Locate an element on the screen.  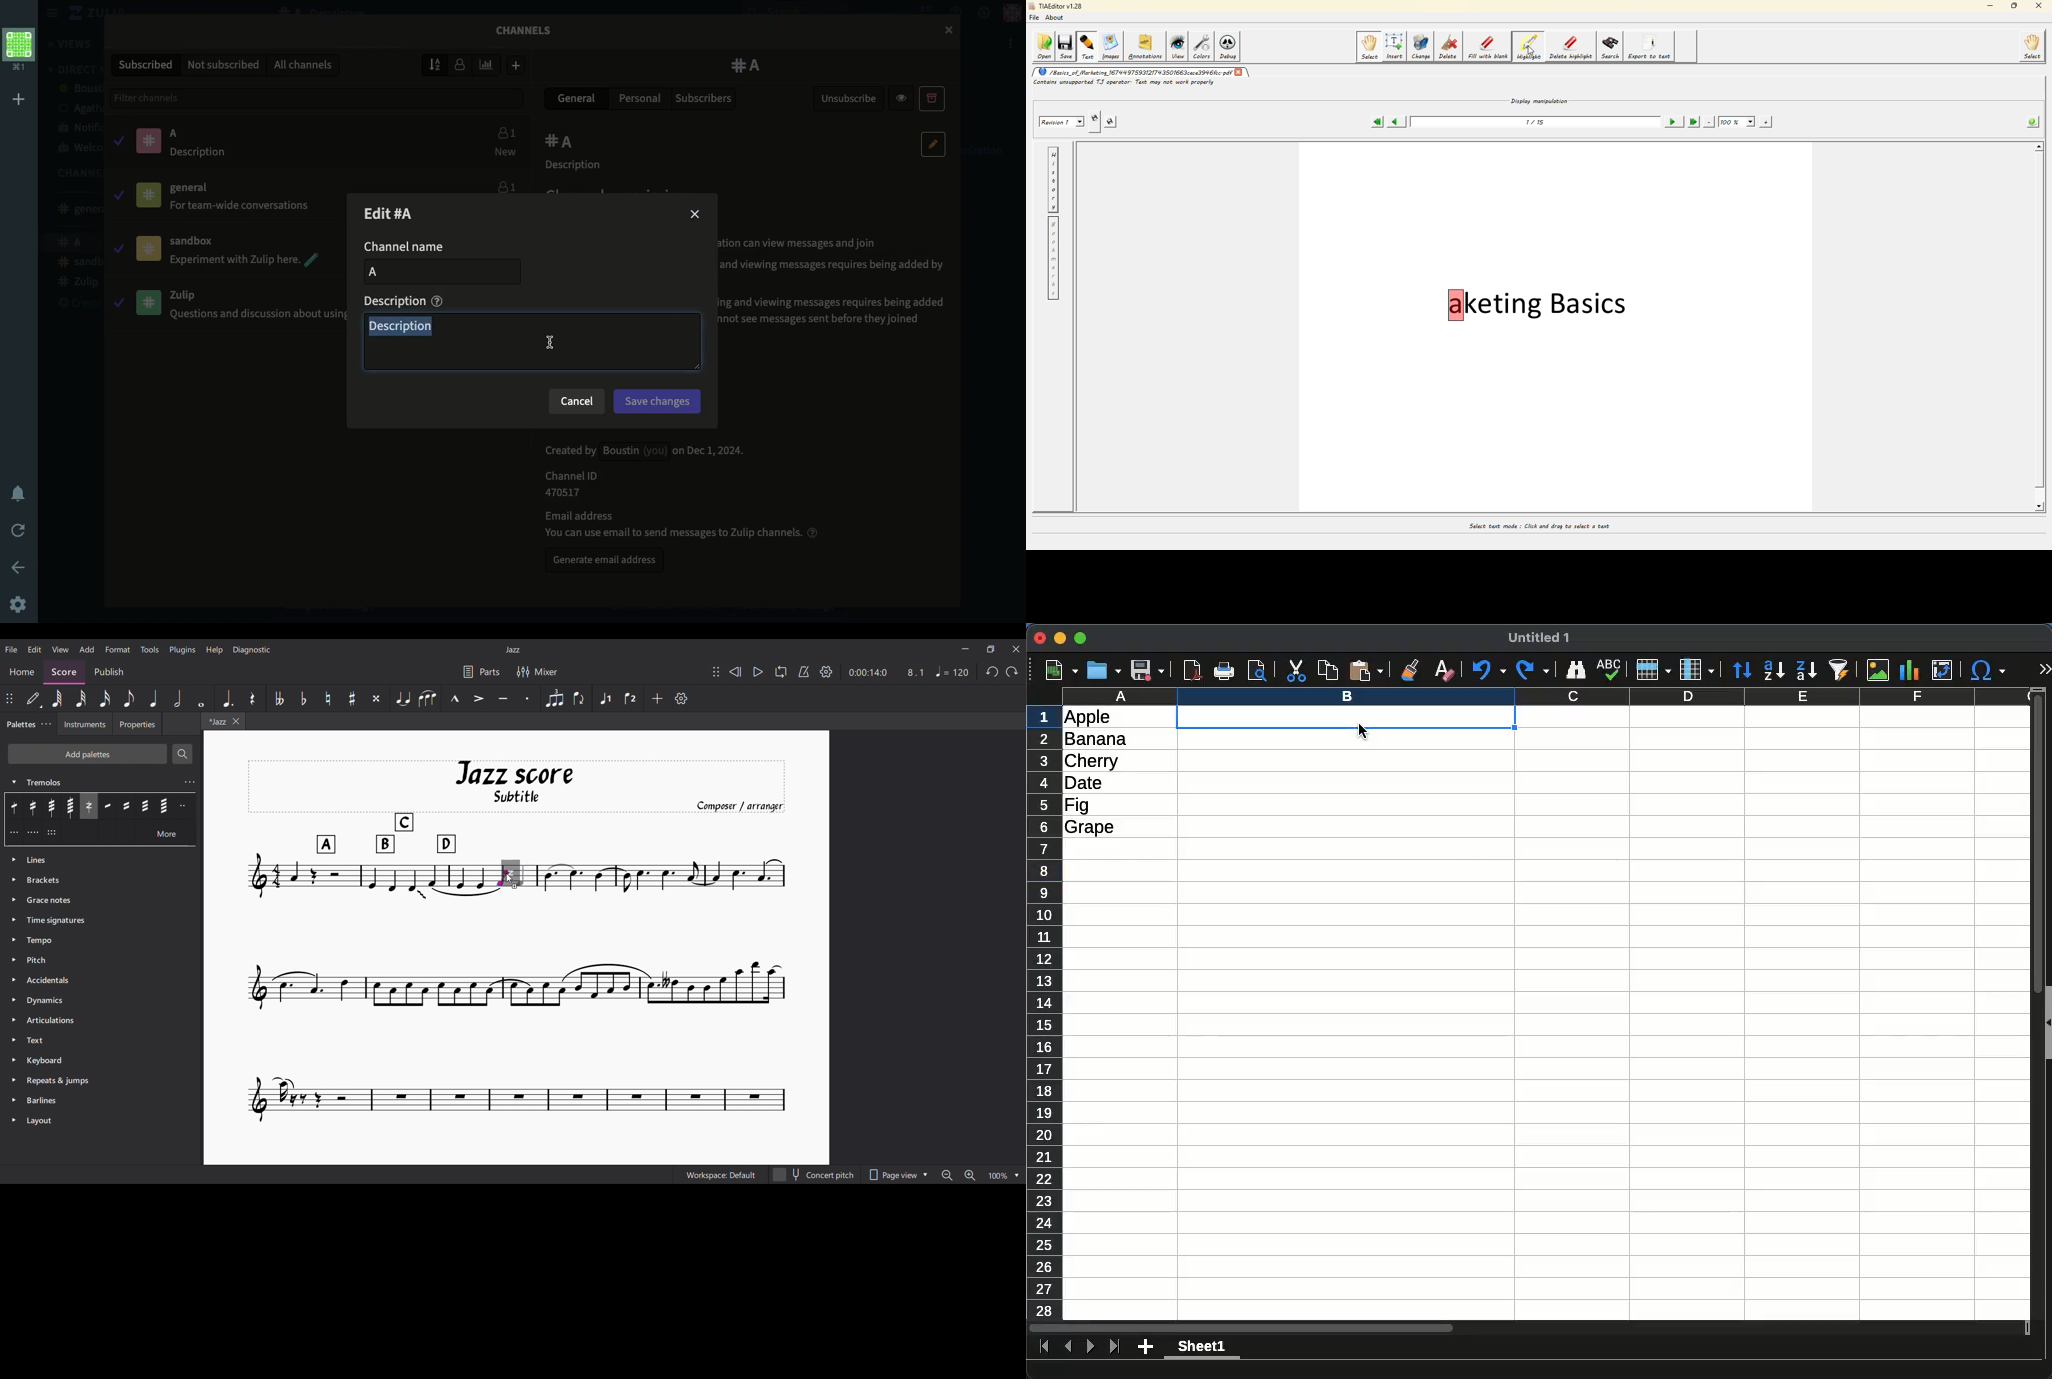
16th between notes is located at coordinates (126, 806).